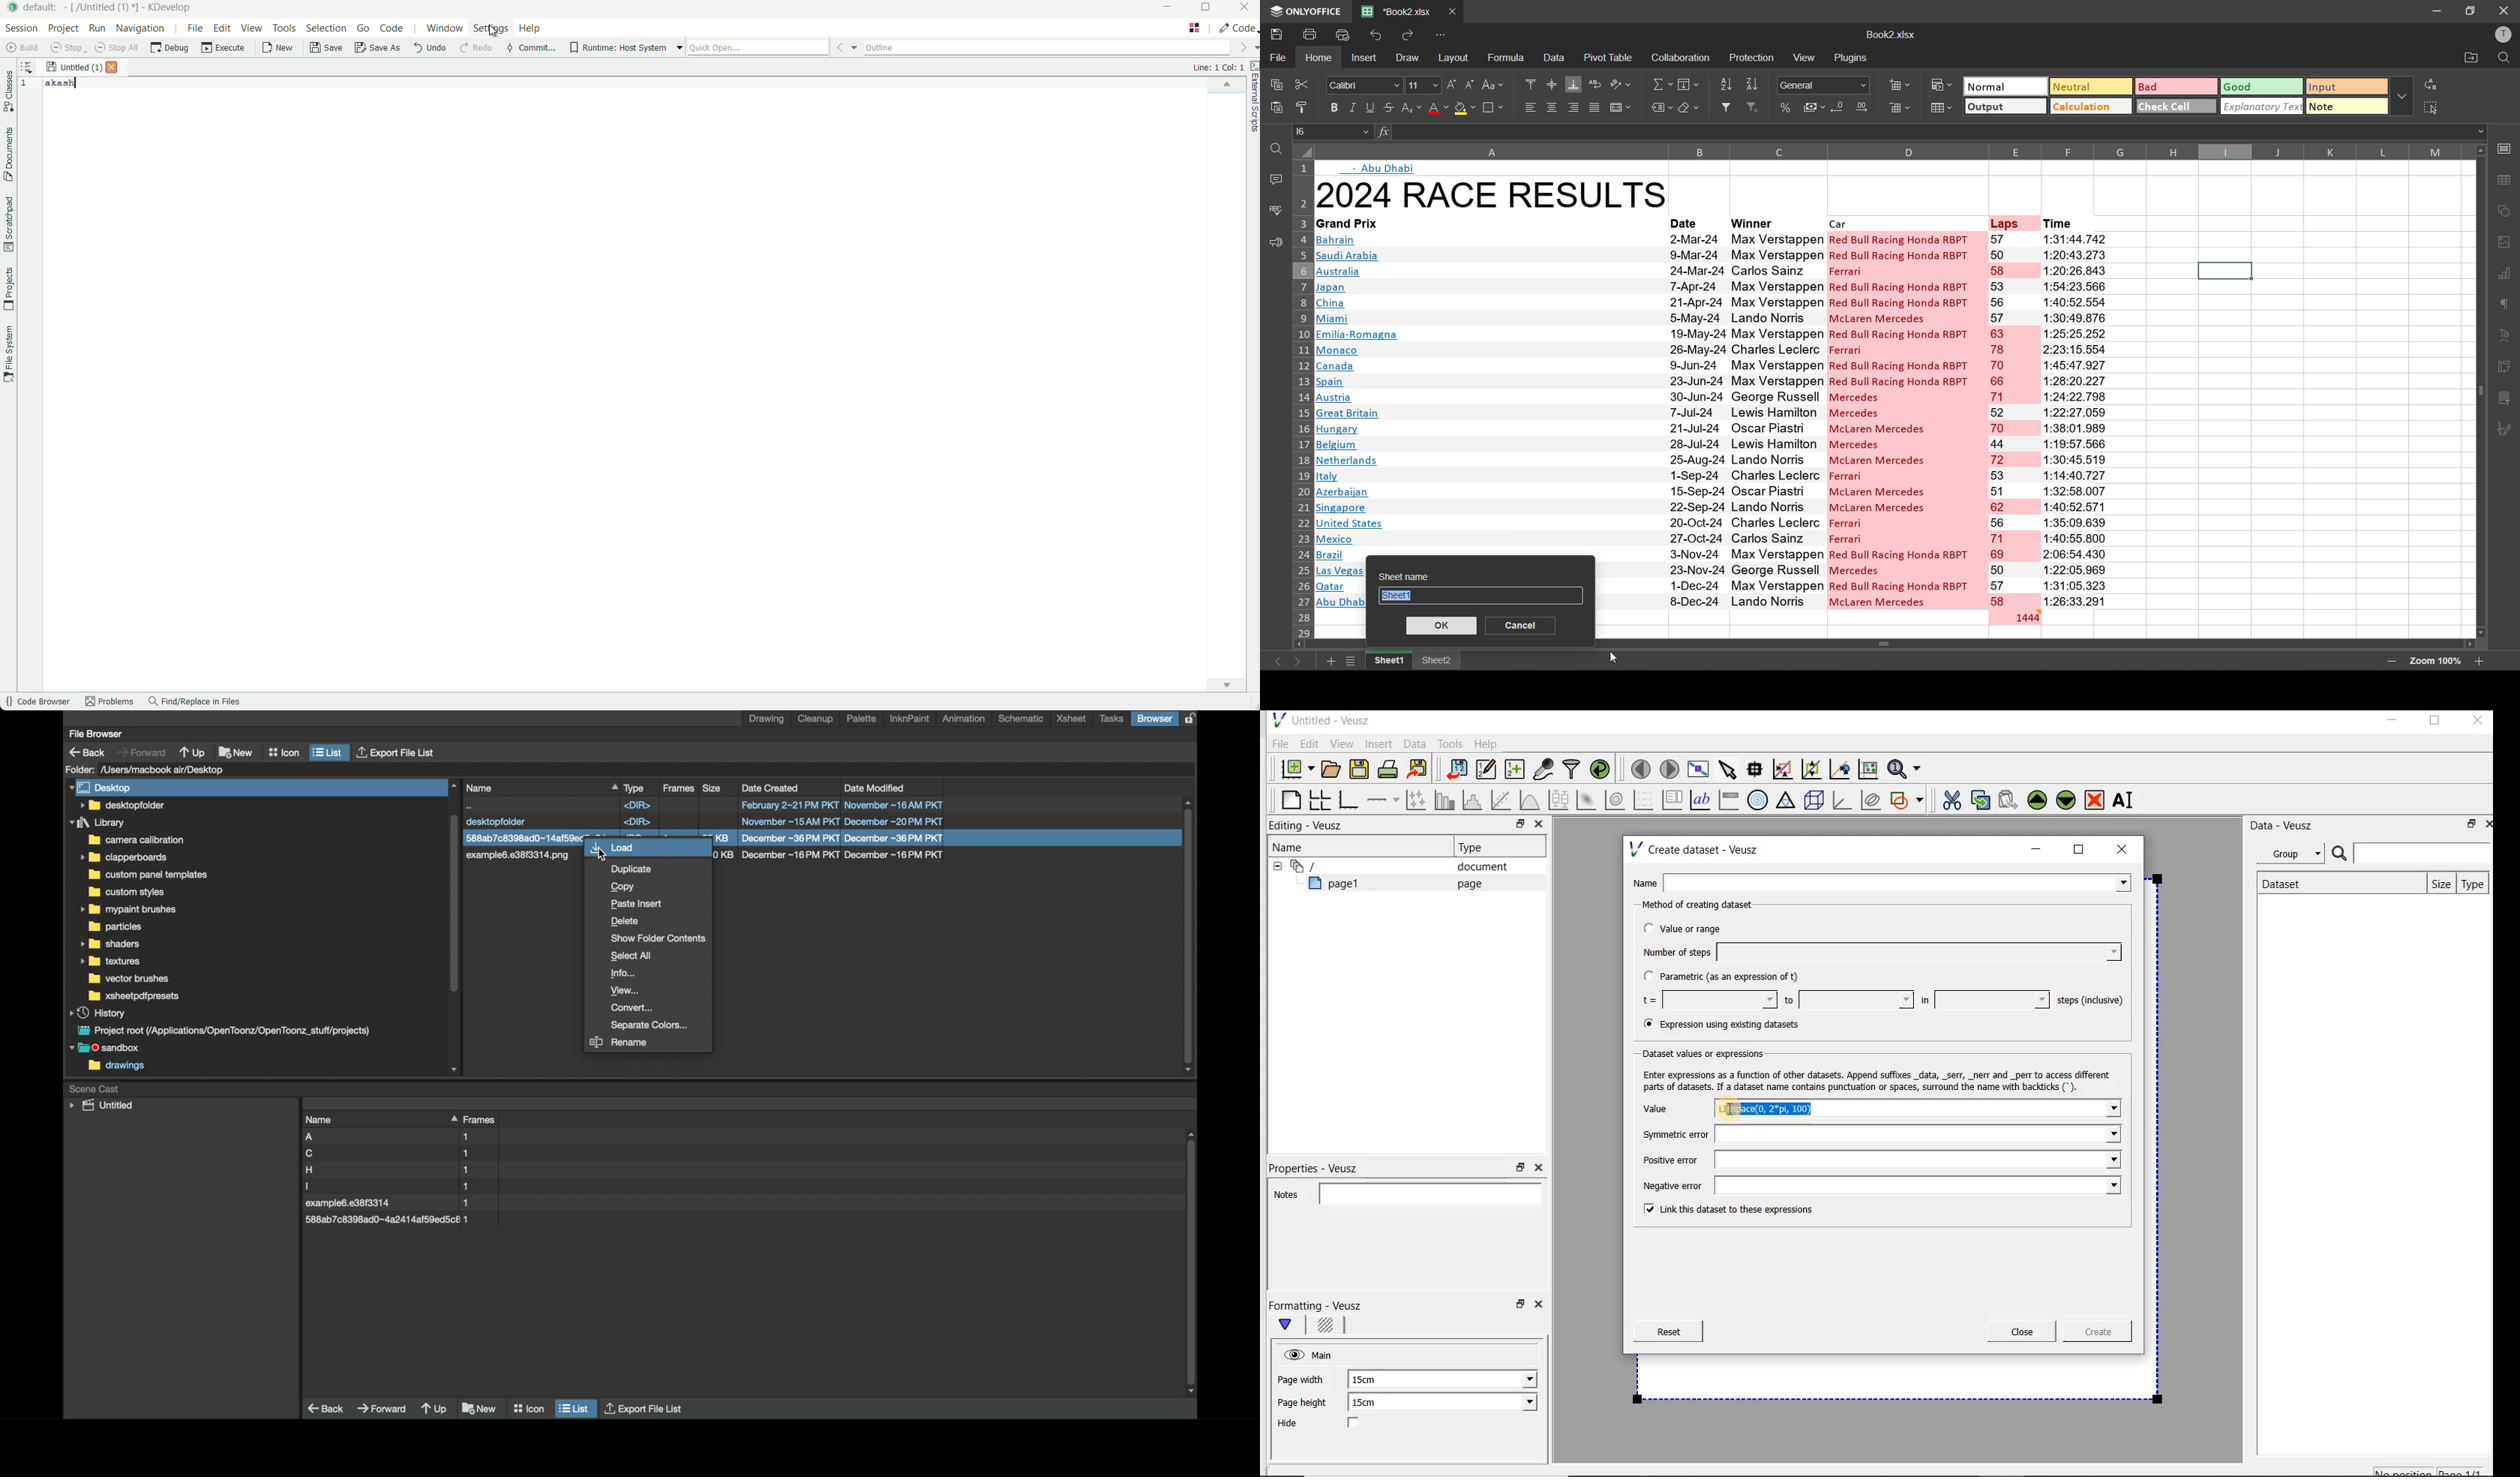 This screenshot has width=2520, height=1484. What do you see at coordinates (528, 1405) in the screenshot?
I see `icon` at bounding box center [528, 1405].